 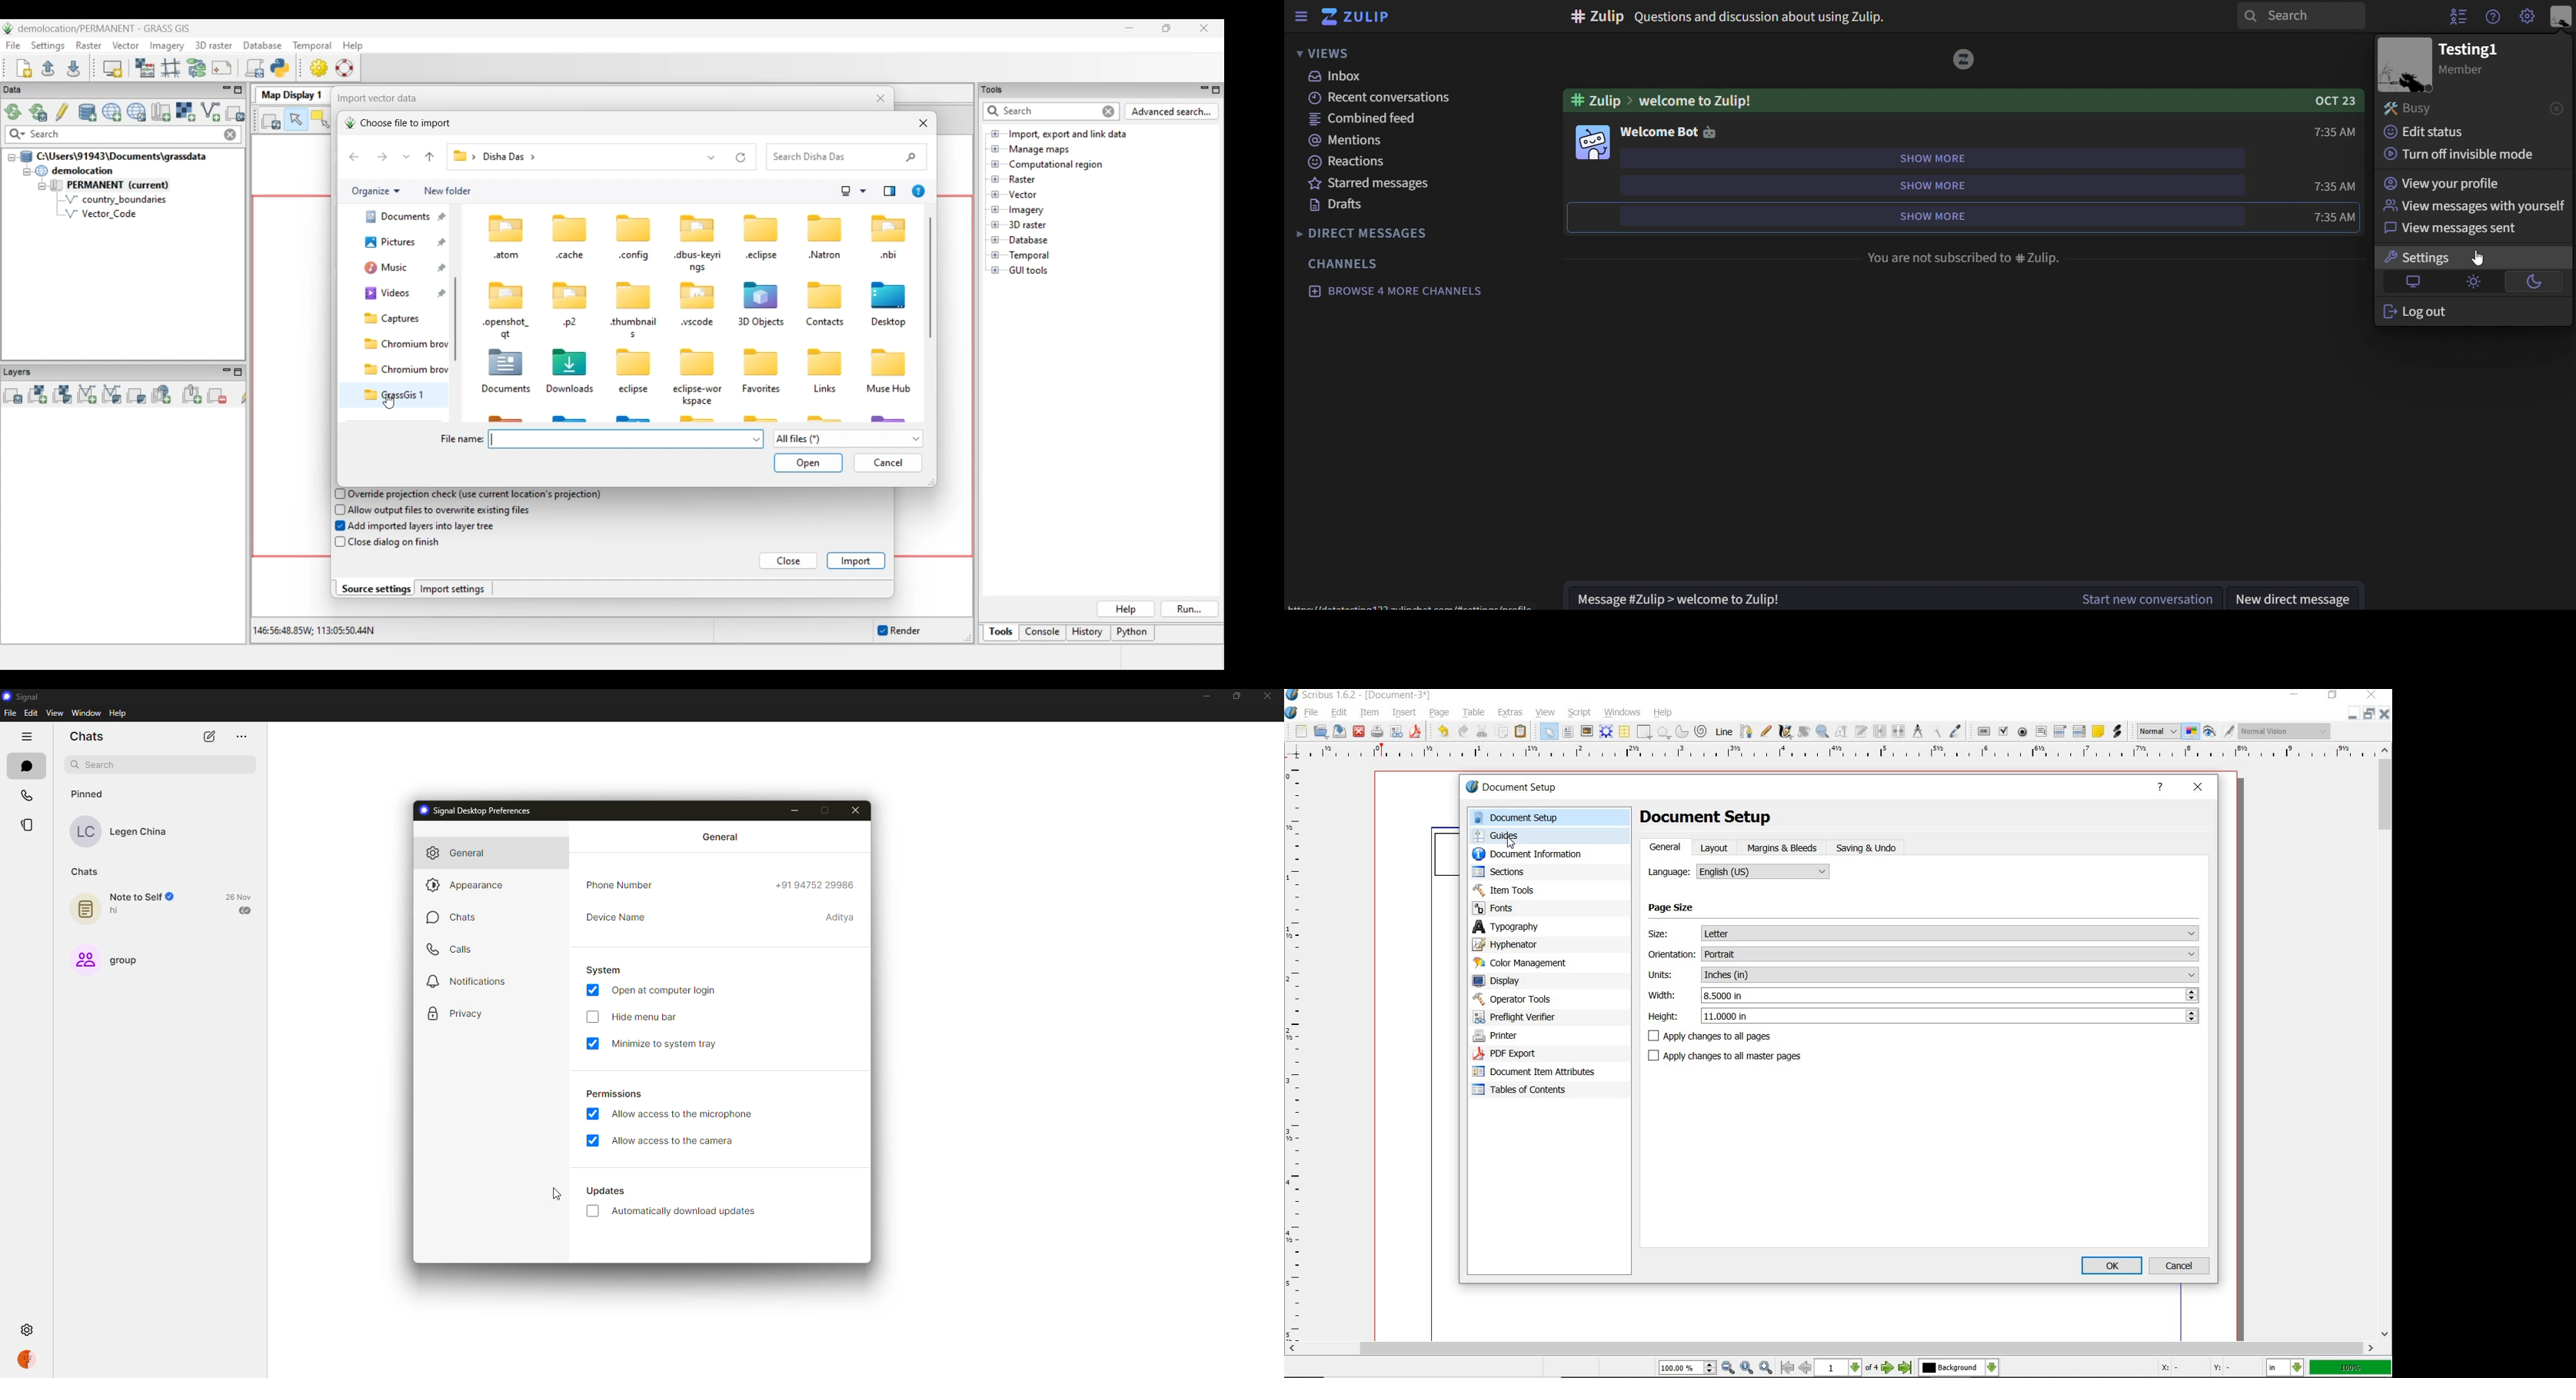 What do you see at coordinates (1766, 1368) in the screenshot?
I see `zoom in` at bounding box center [1766, 1368].